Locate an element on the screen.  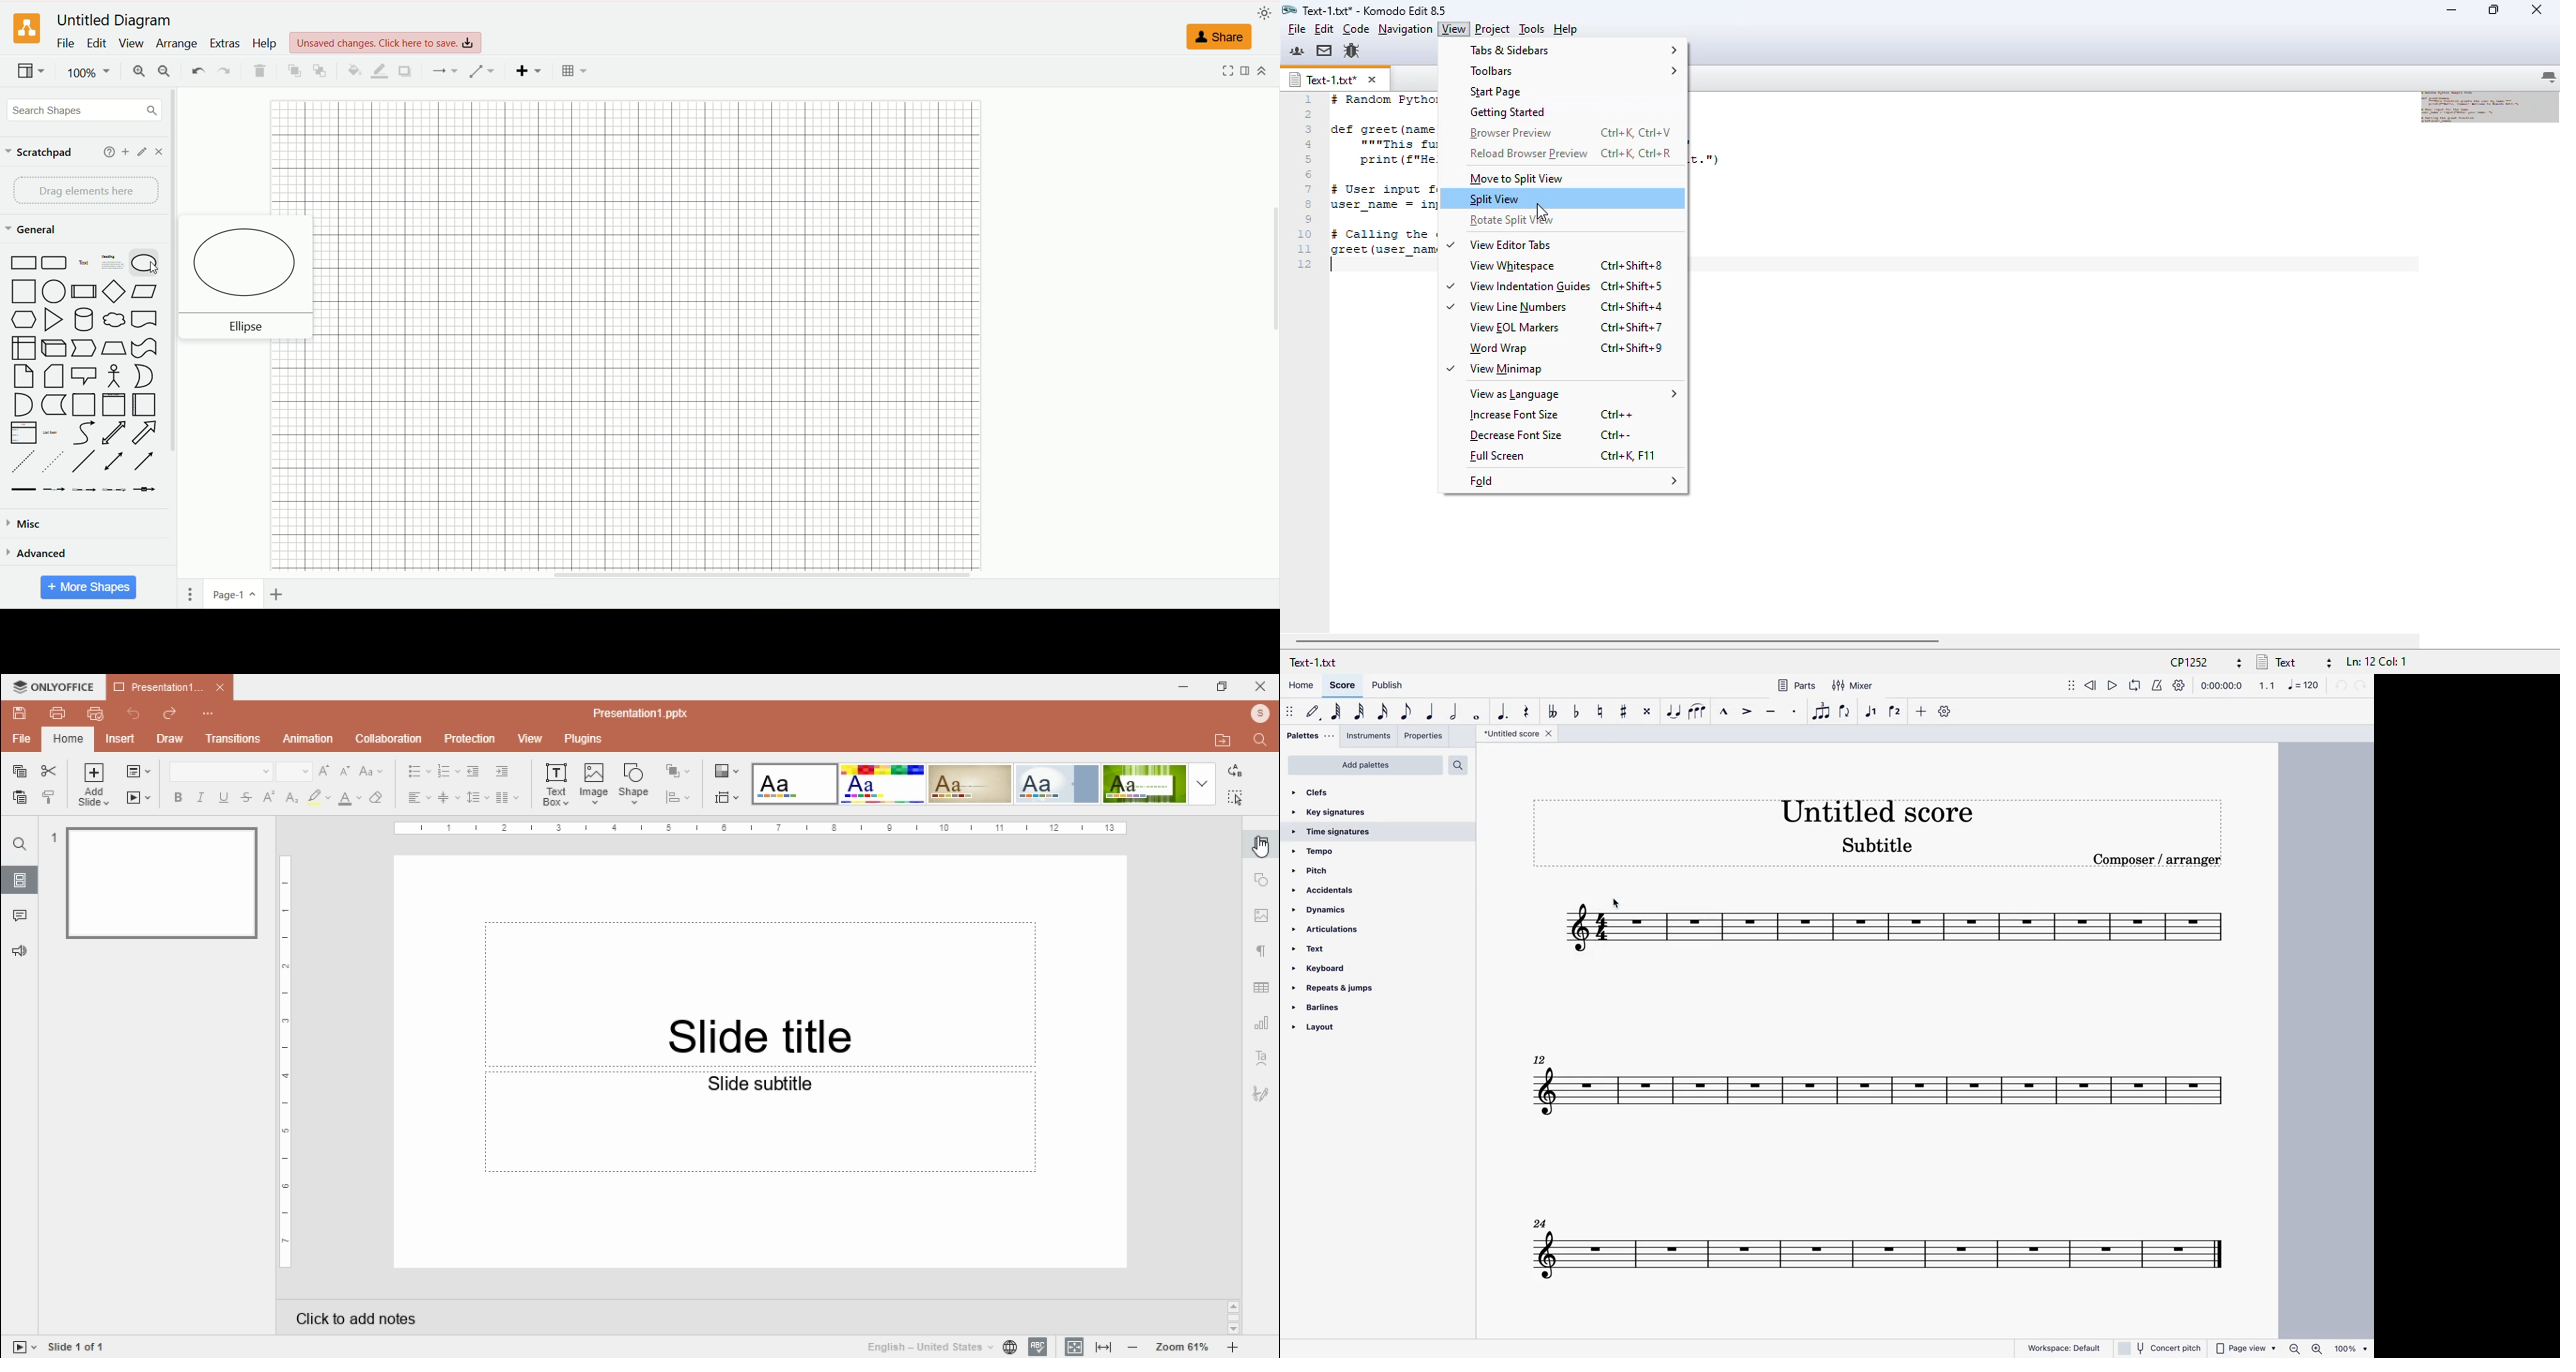
64th note is located at coordinates (1335, 715).